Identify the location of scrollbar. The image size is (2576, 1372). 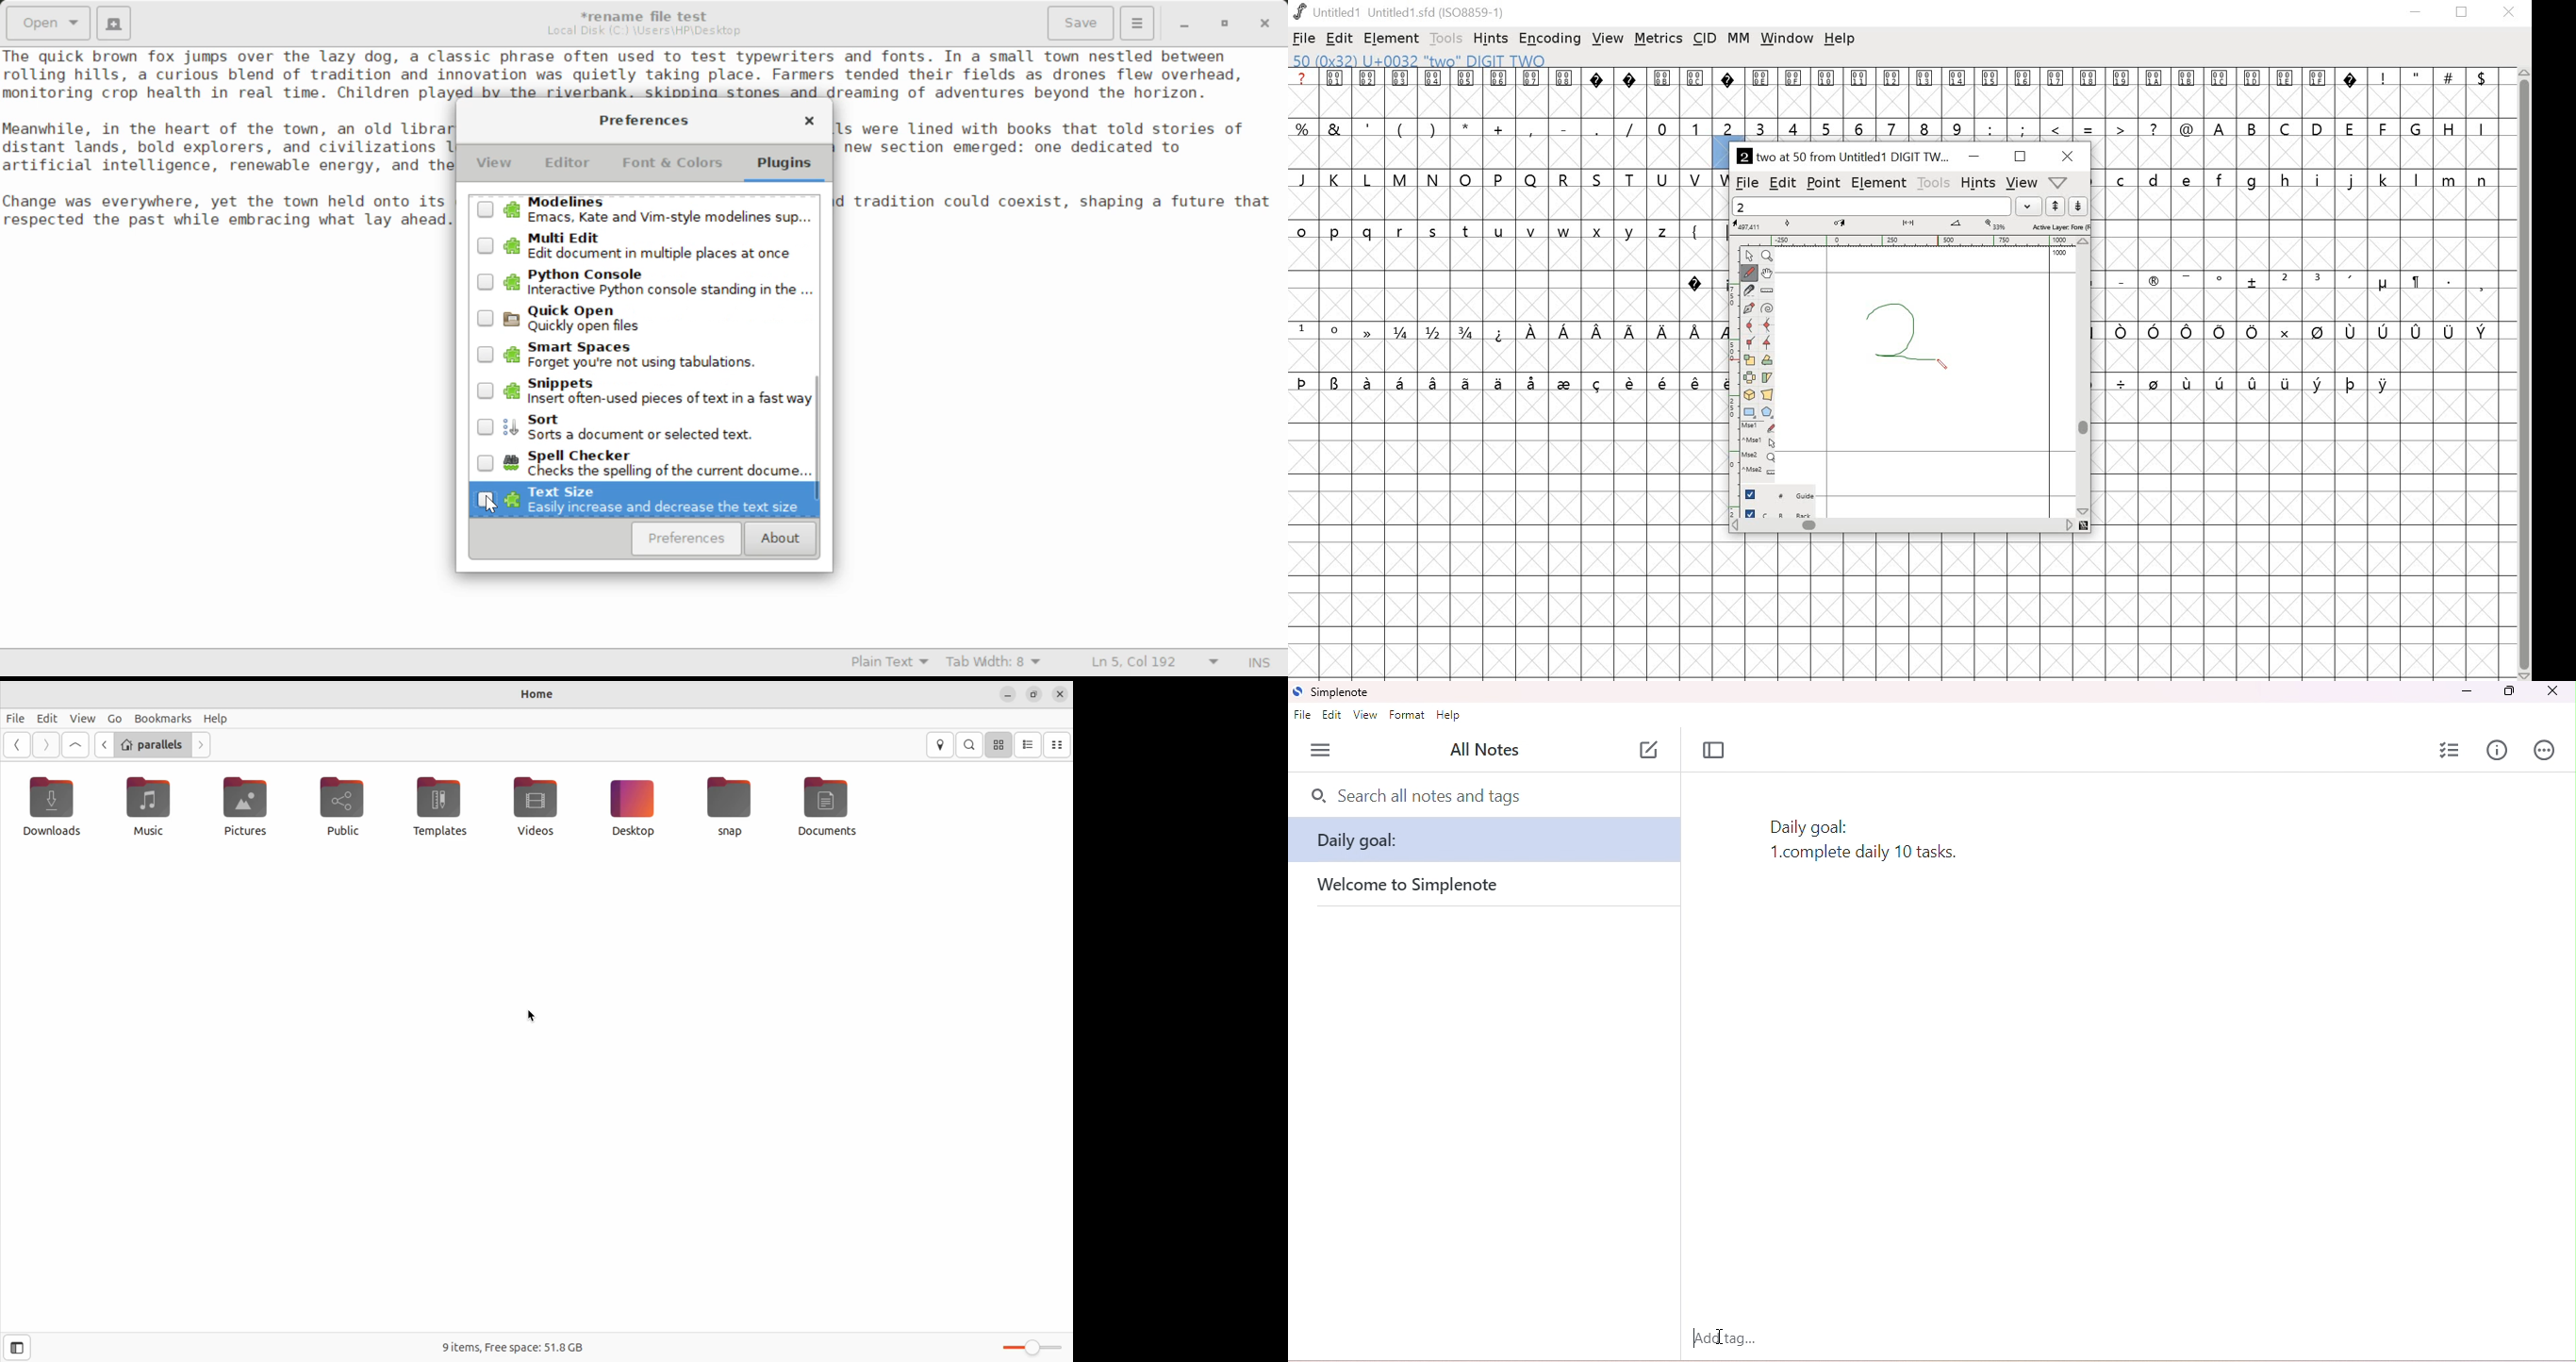
(2522, 375).